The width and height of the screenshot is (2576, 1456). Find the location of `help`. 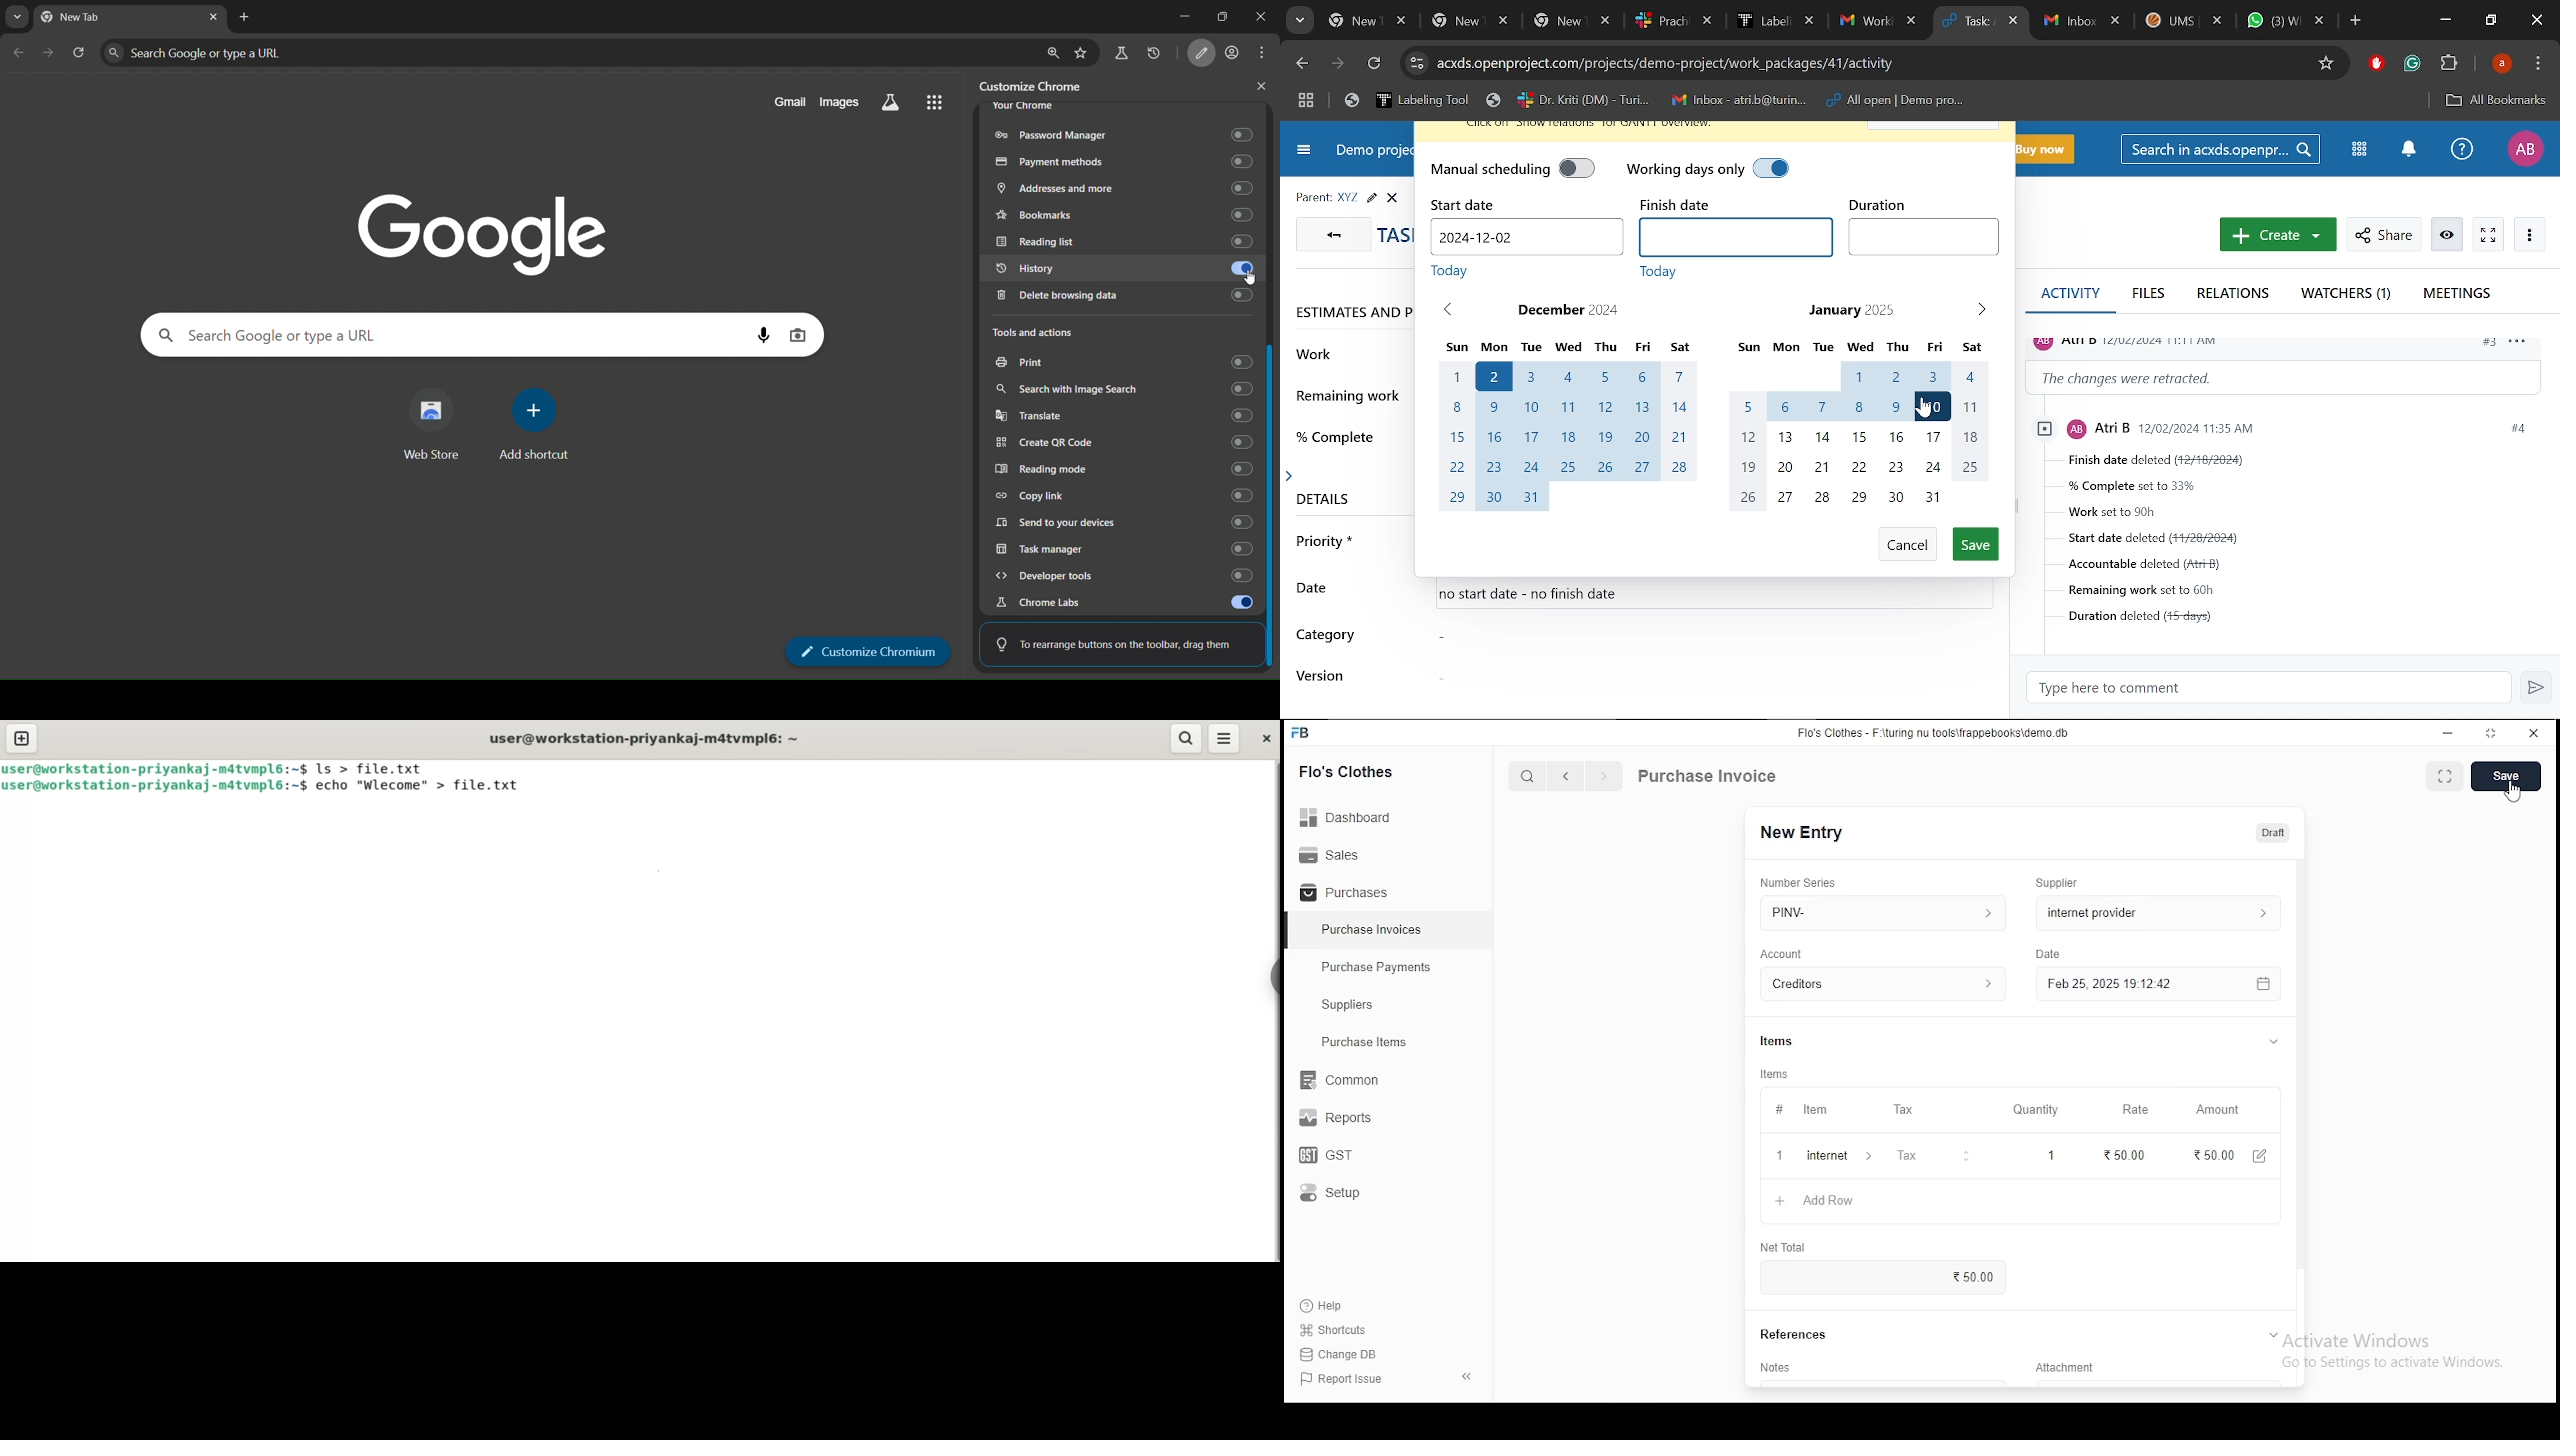

help is located at coordinates (1326, 1303).